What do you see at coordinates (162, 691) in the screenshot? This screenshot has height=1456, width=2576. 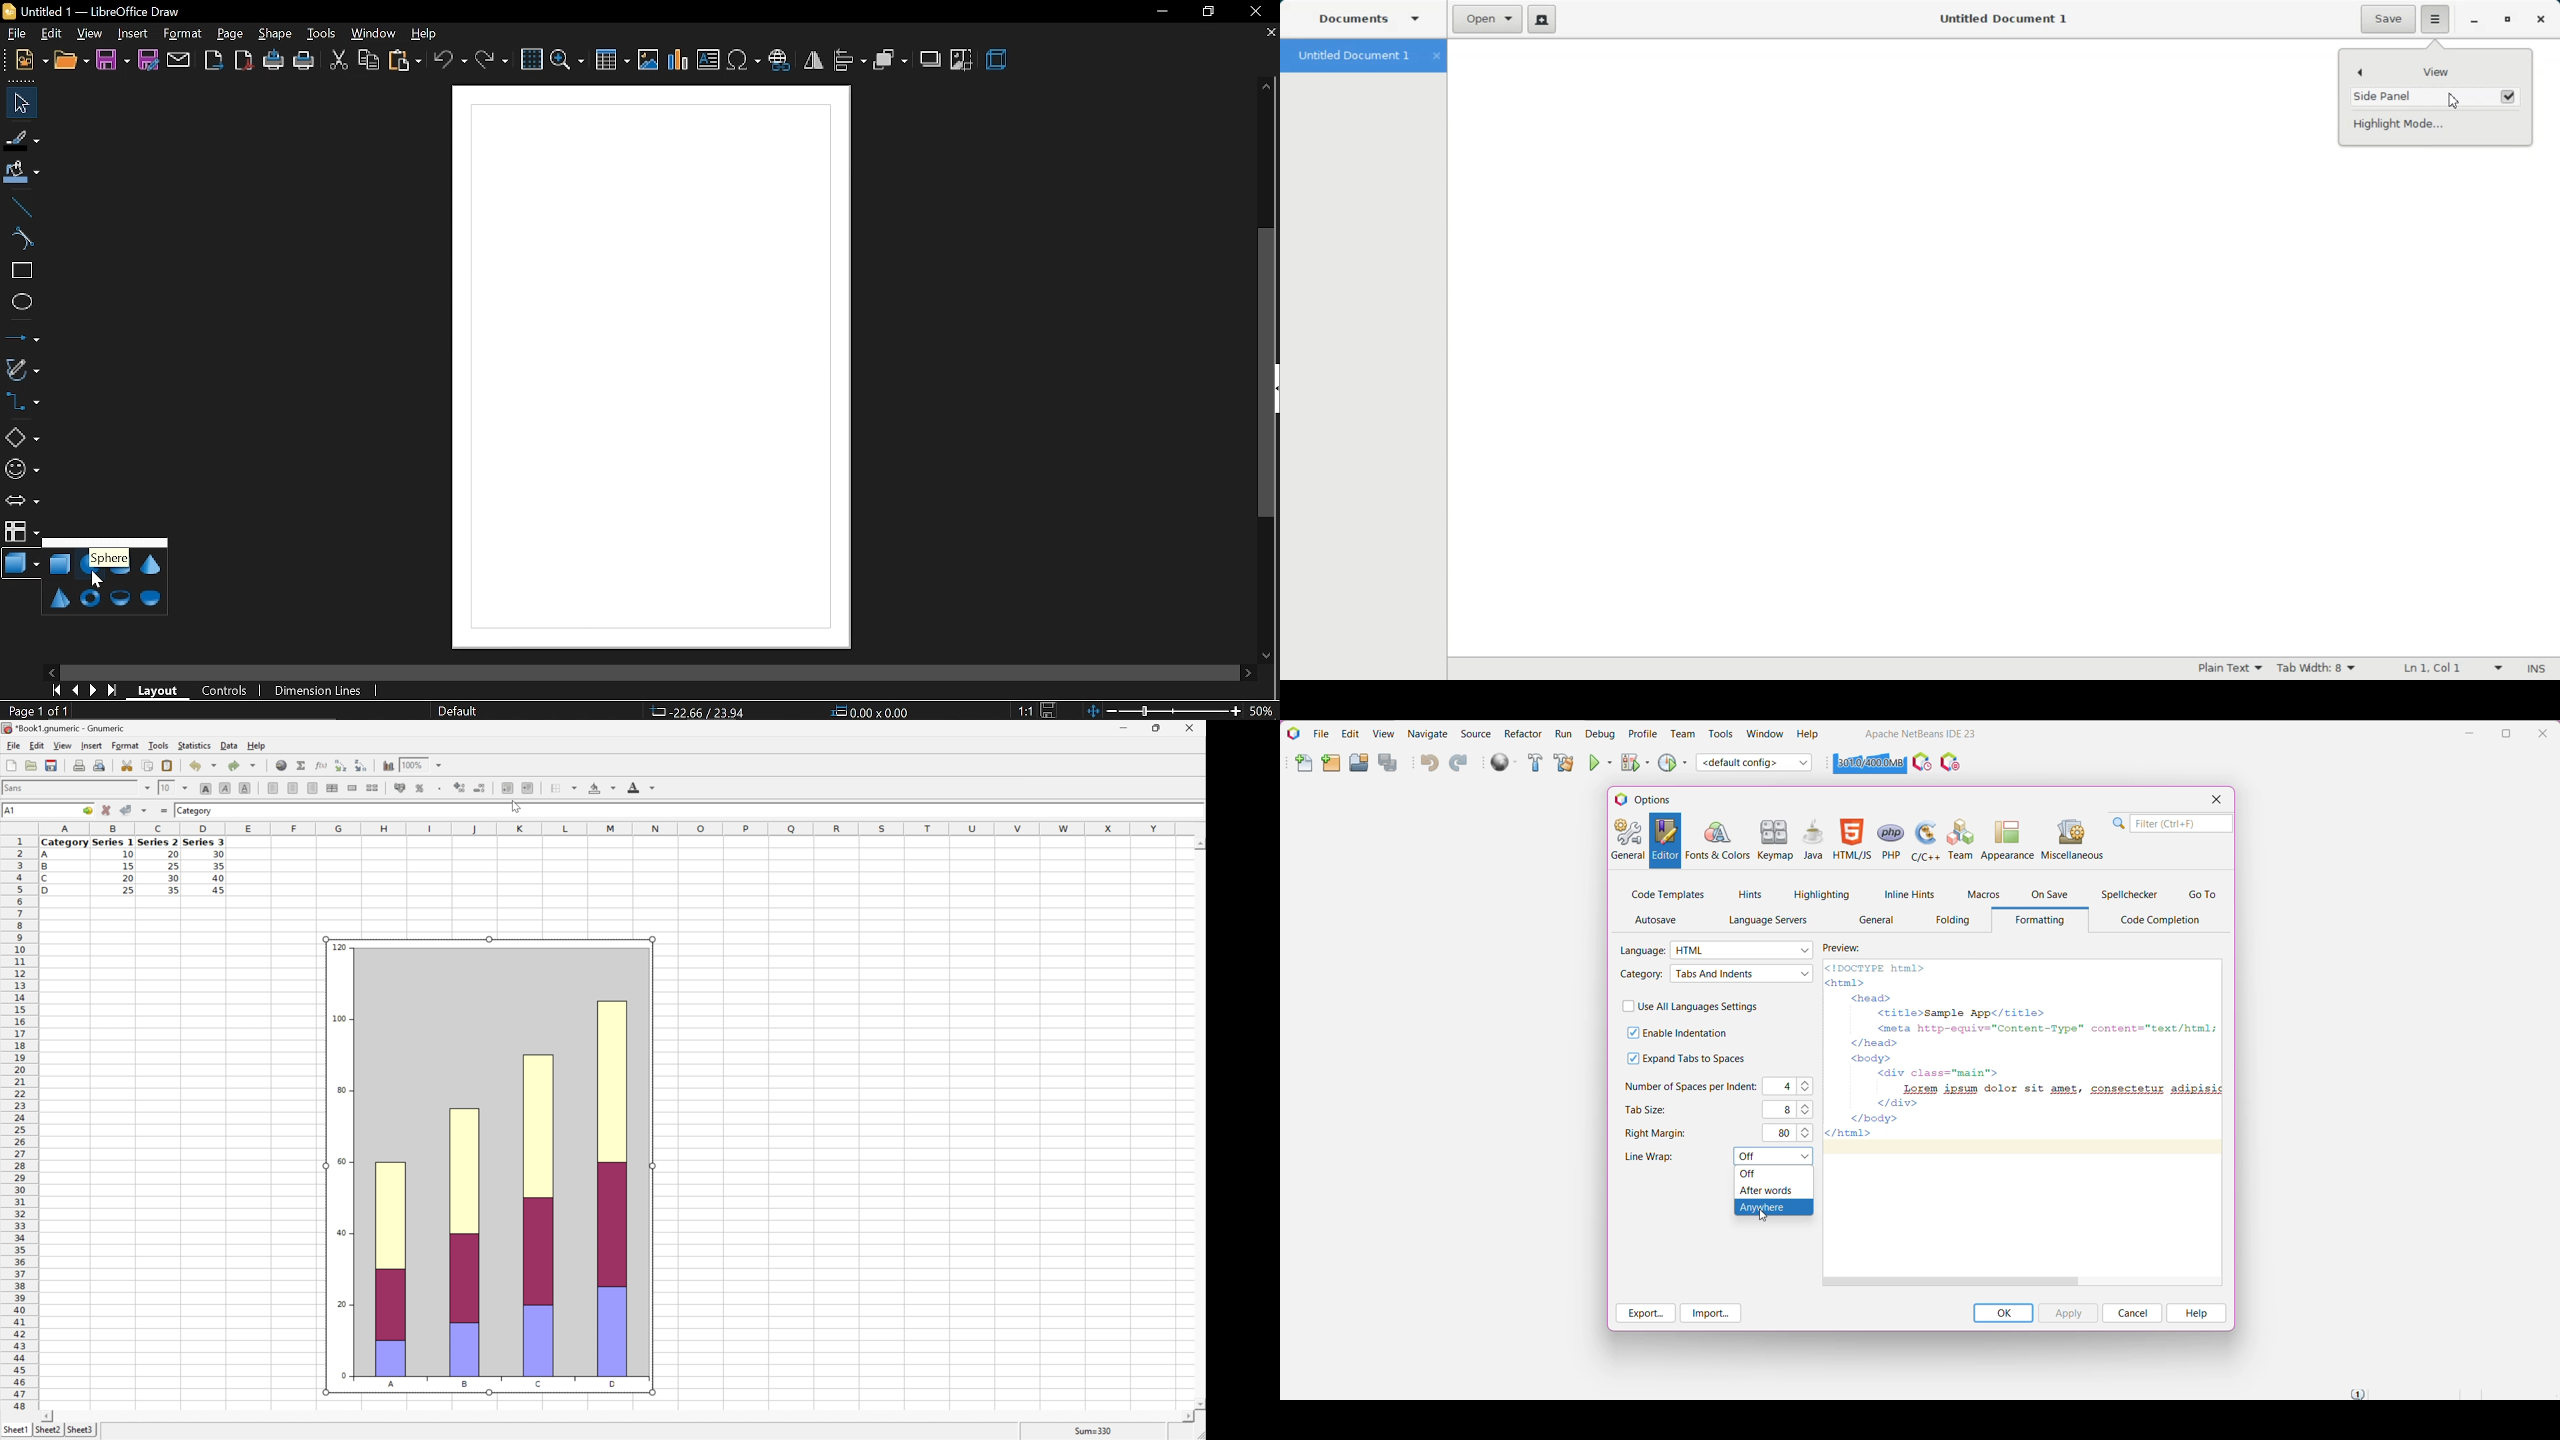 I see `layout` at bounding box center [162, 691].